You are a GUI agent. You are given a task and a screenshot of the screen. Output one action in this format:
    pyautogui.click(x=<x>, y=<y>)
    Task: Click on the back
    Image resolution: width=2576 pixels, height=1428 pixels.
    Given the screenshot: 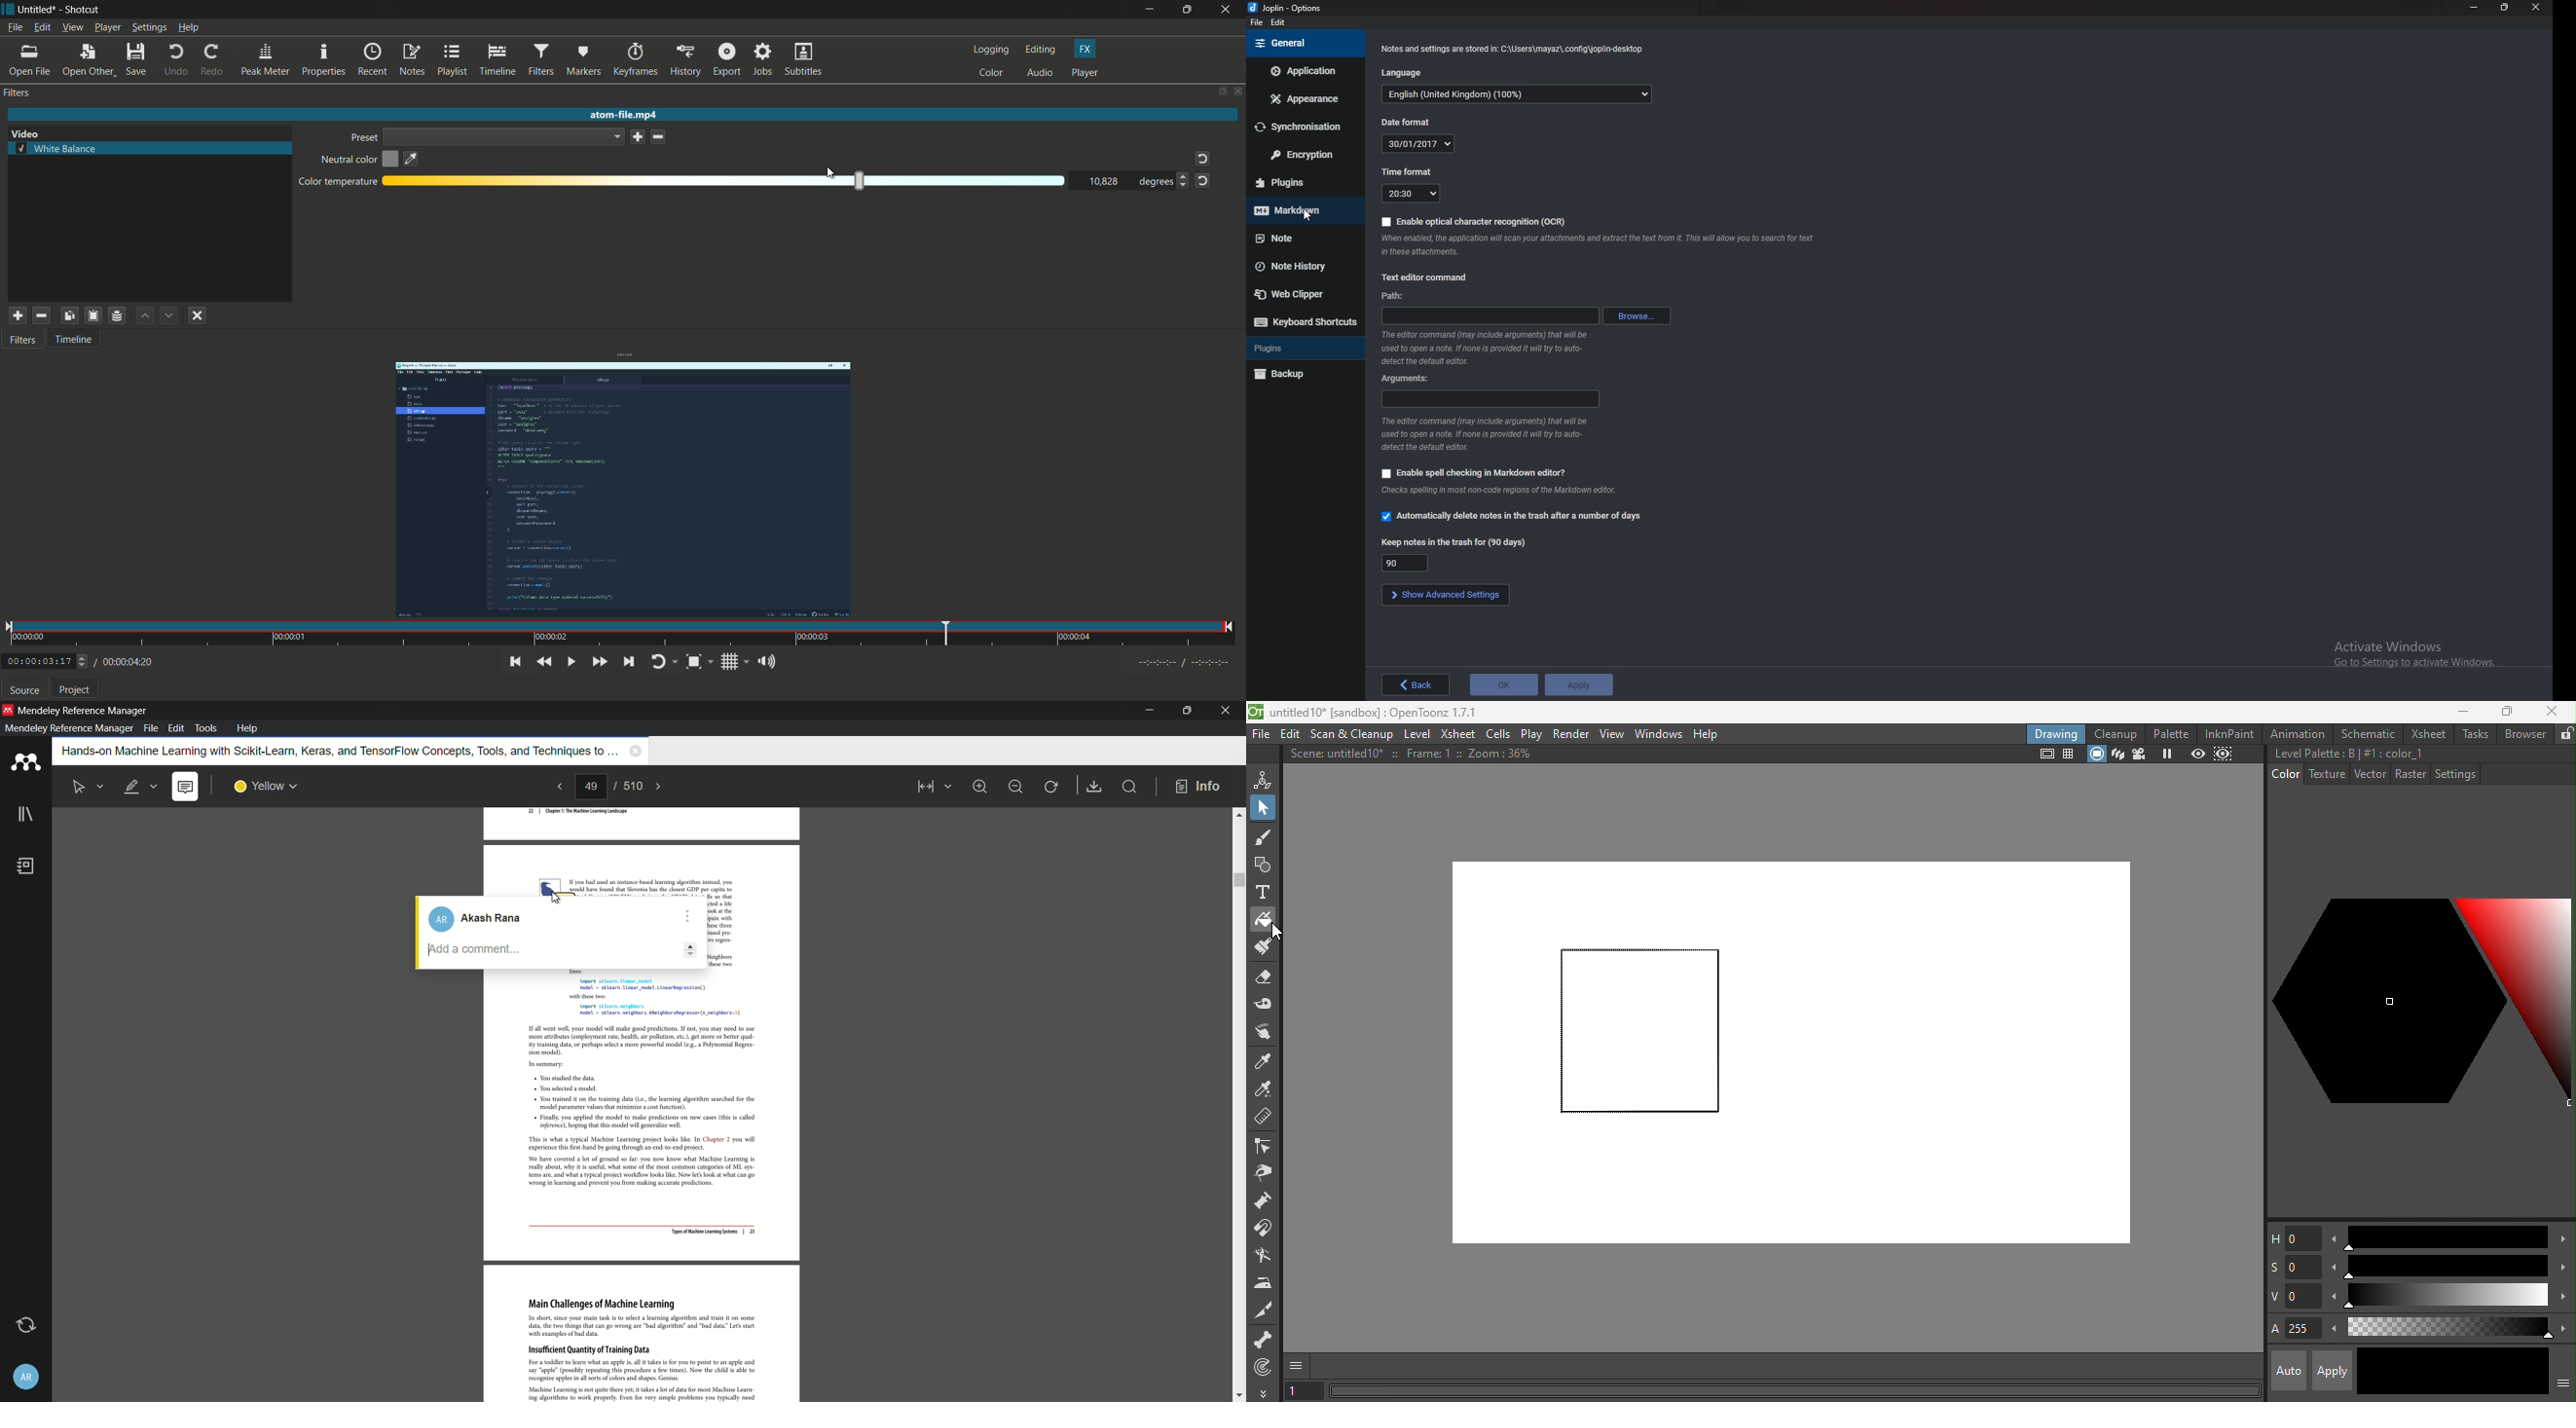 What is the action you would take?
    pyautogui.click(x=1416, y=683)
    